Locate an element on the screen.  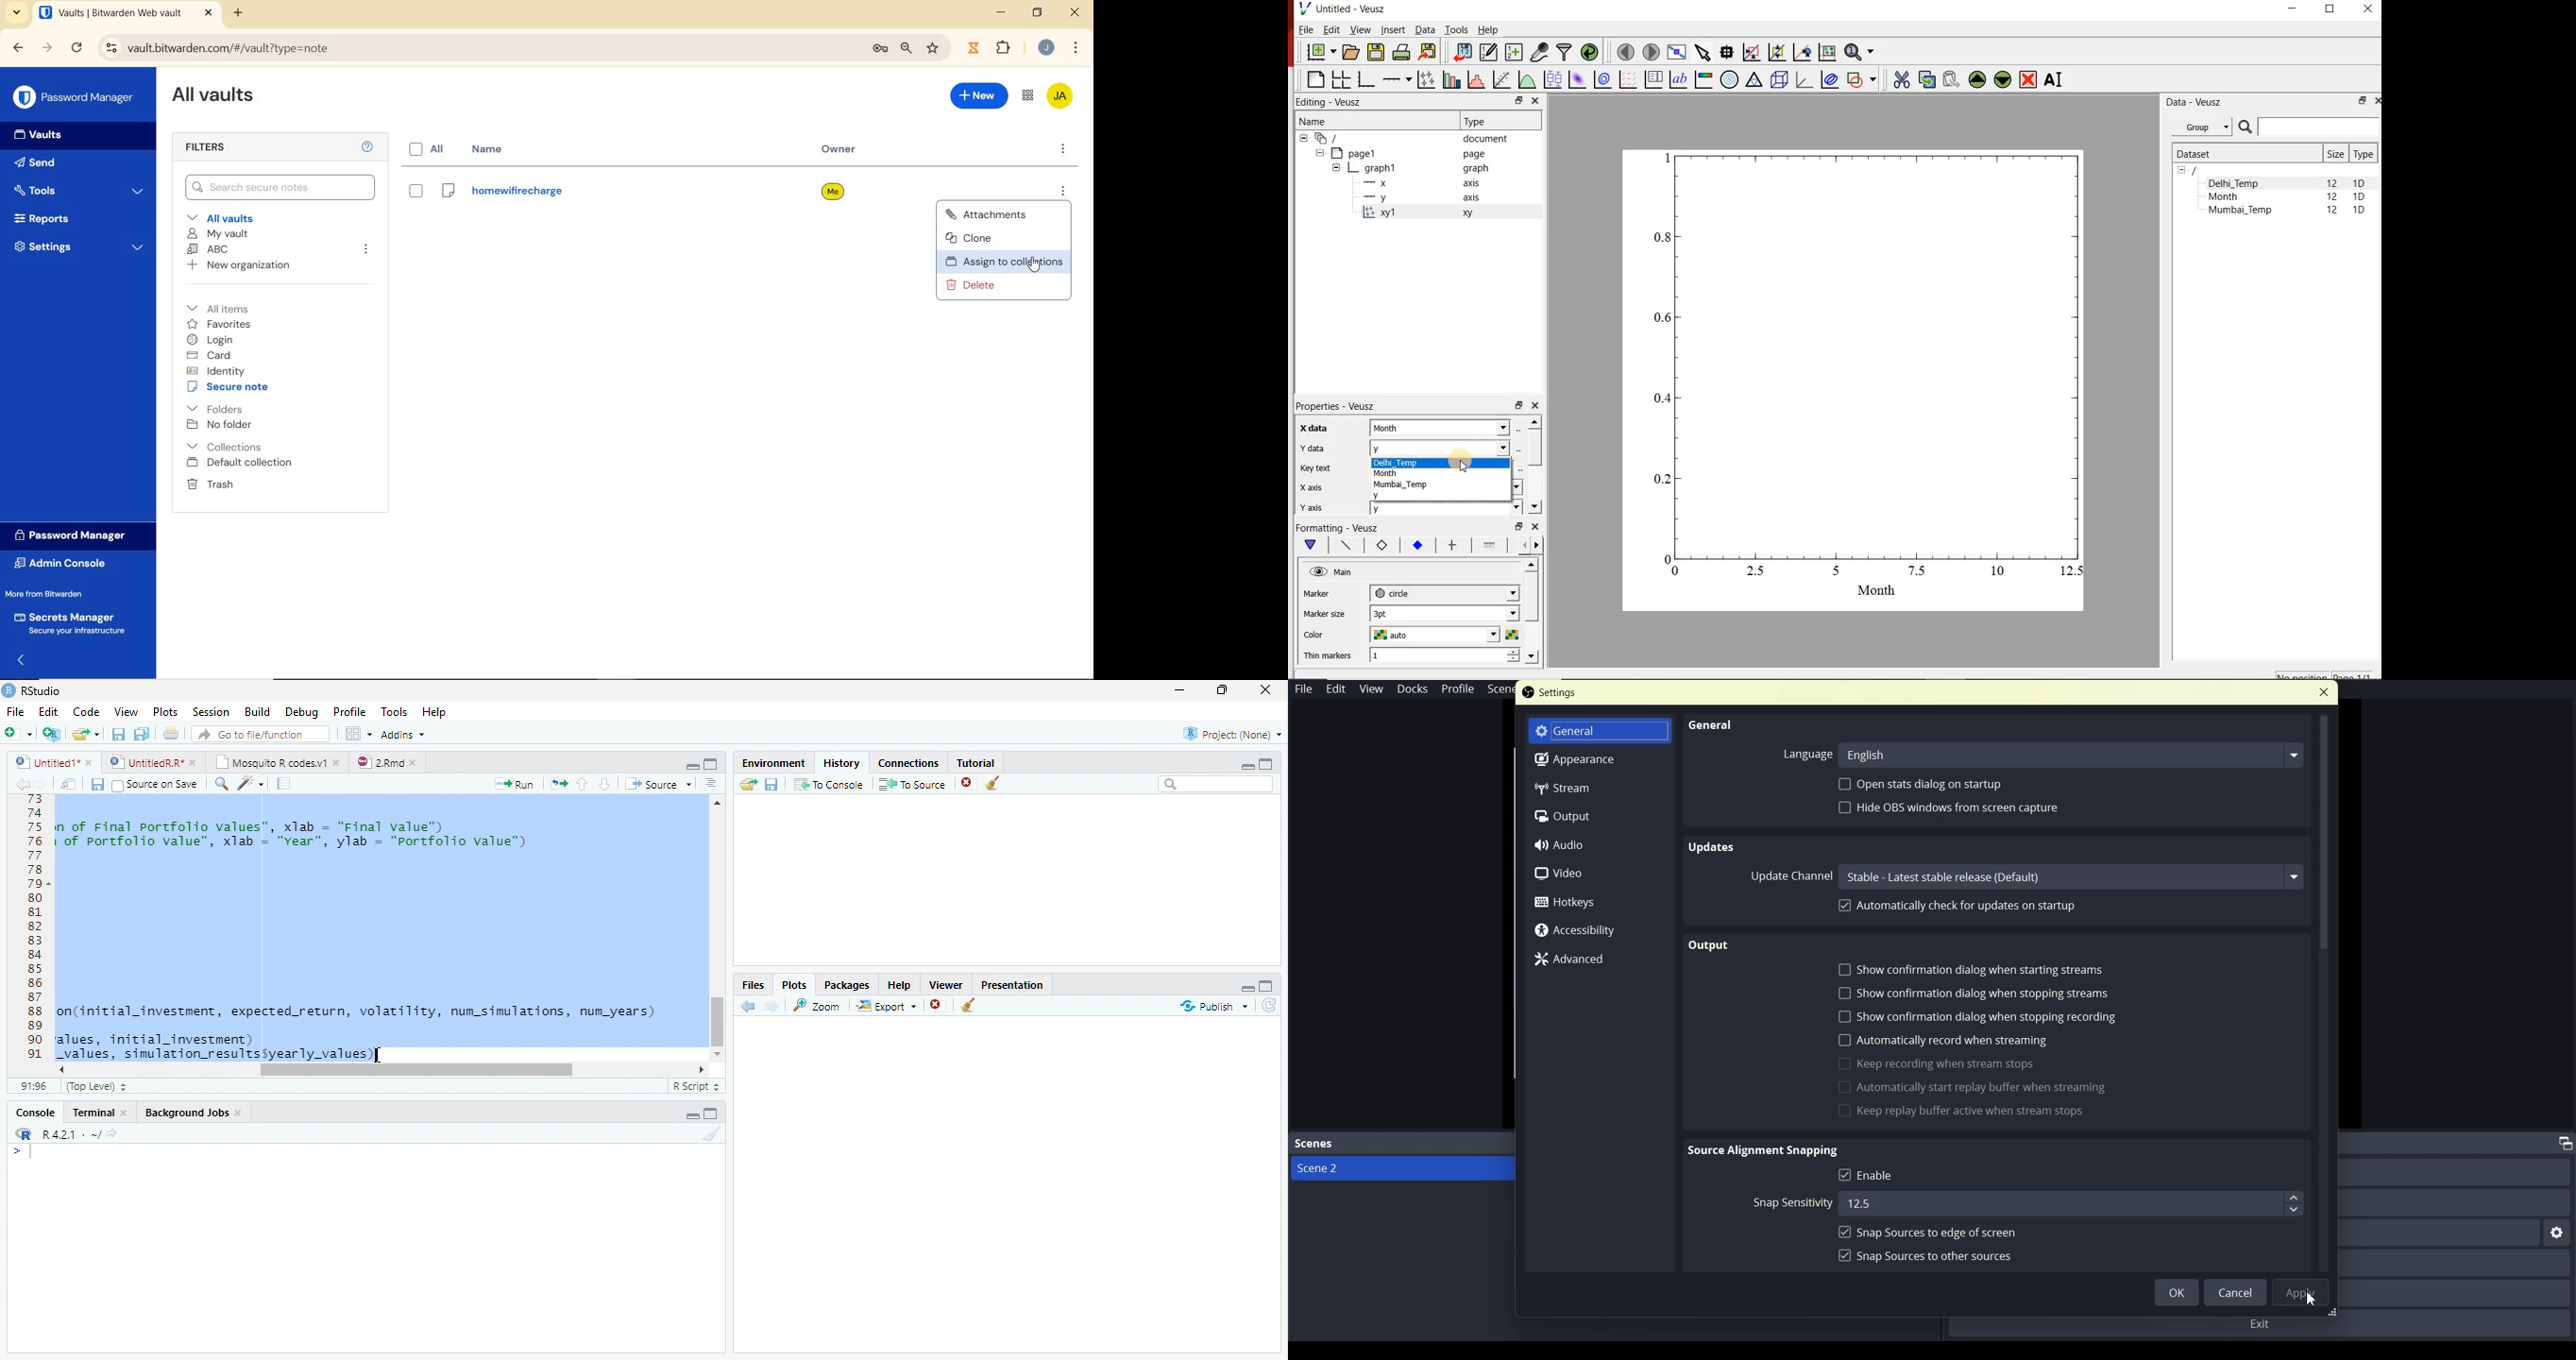
ABC is located at coordinates (208, 250).